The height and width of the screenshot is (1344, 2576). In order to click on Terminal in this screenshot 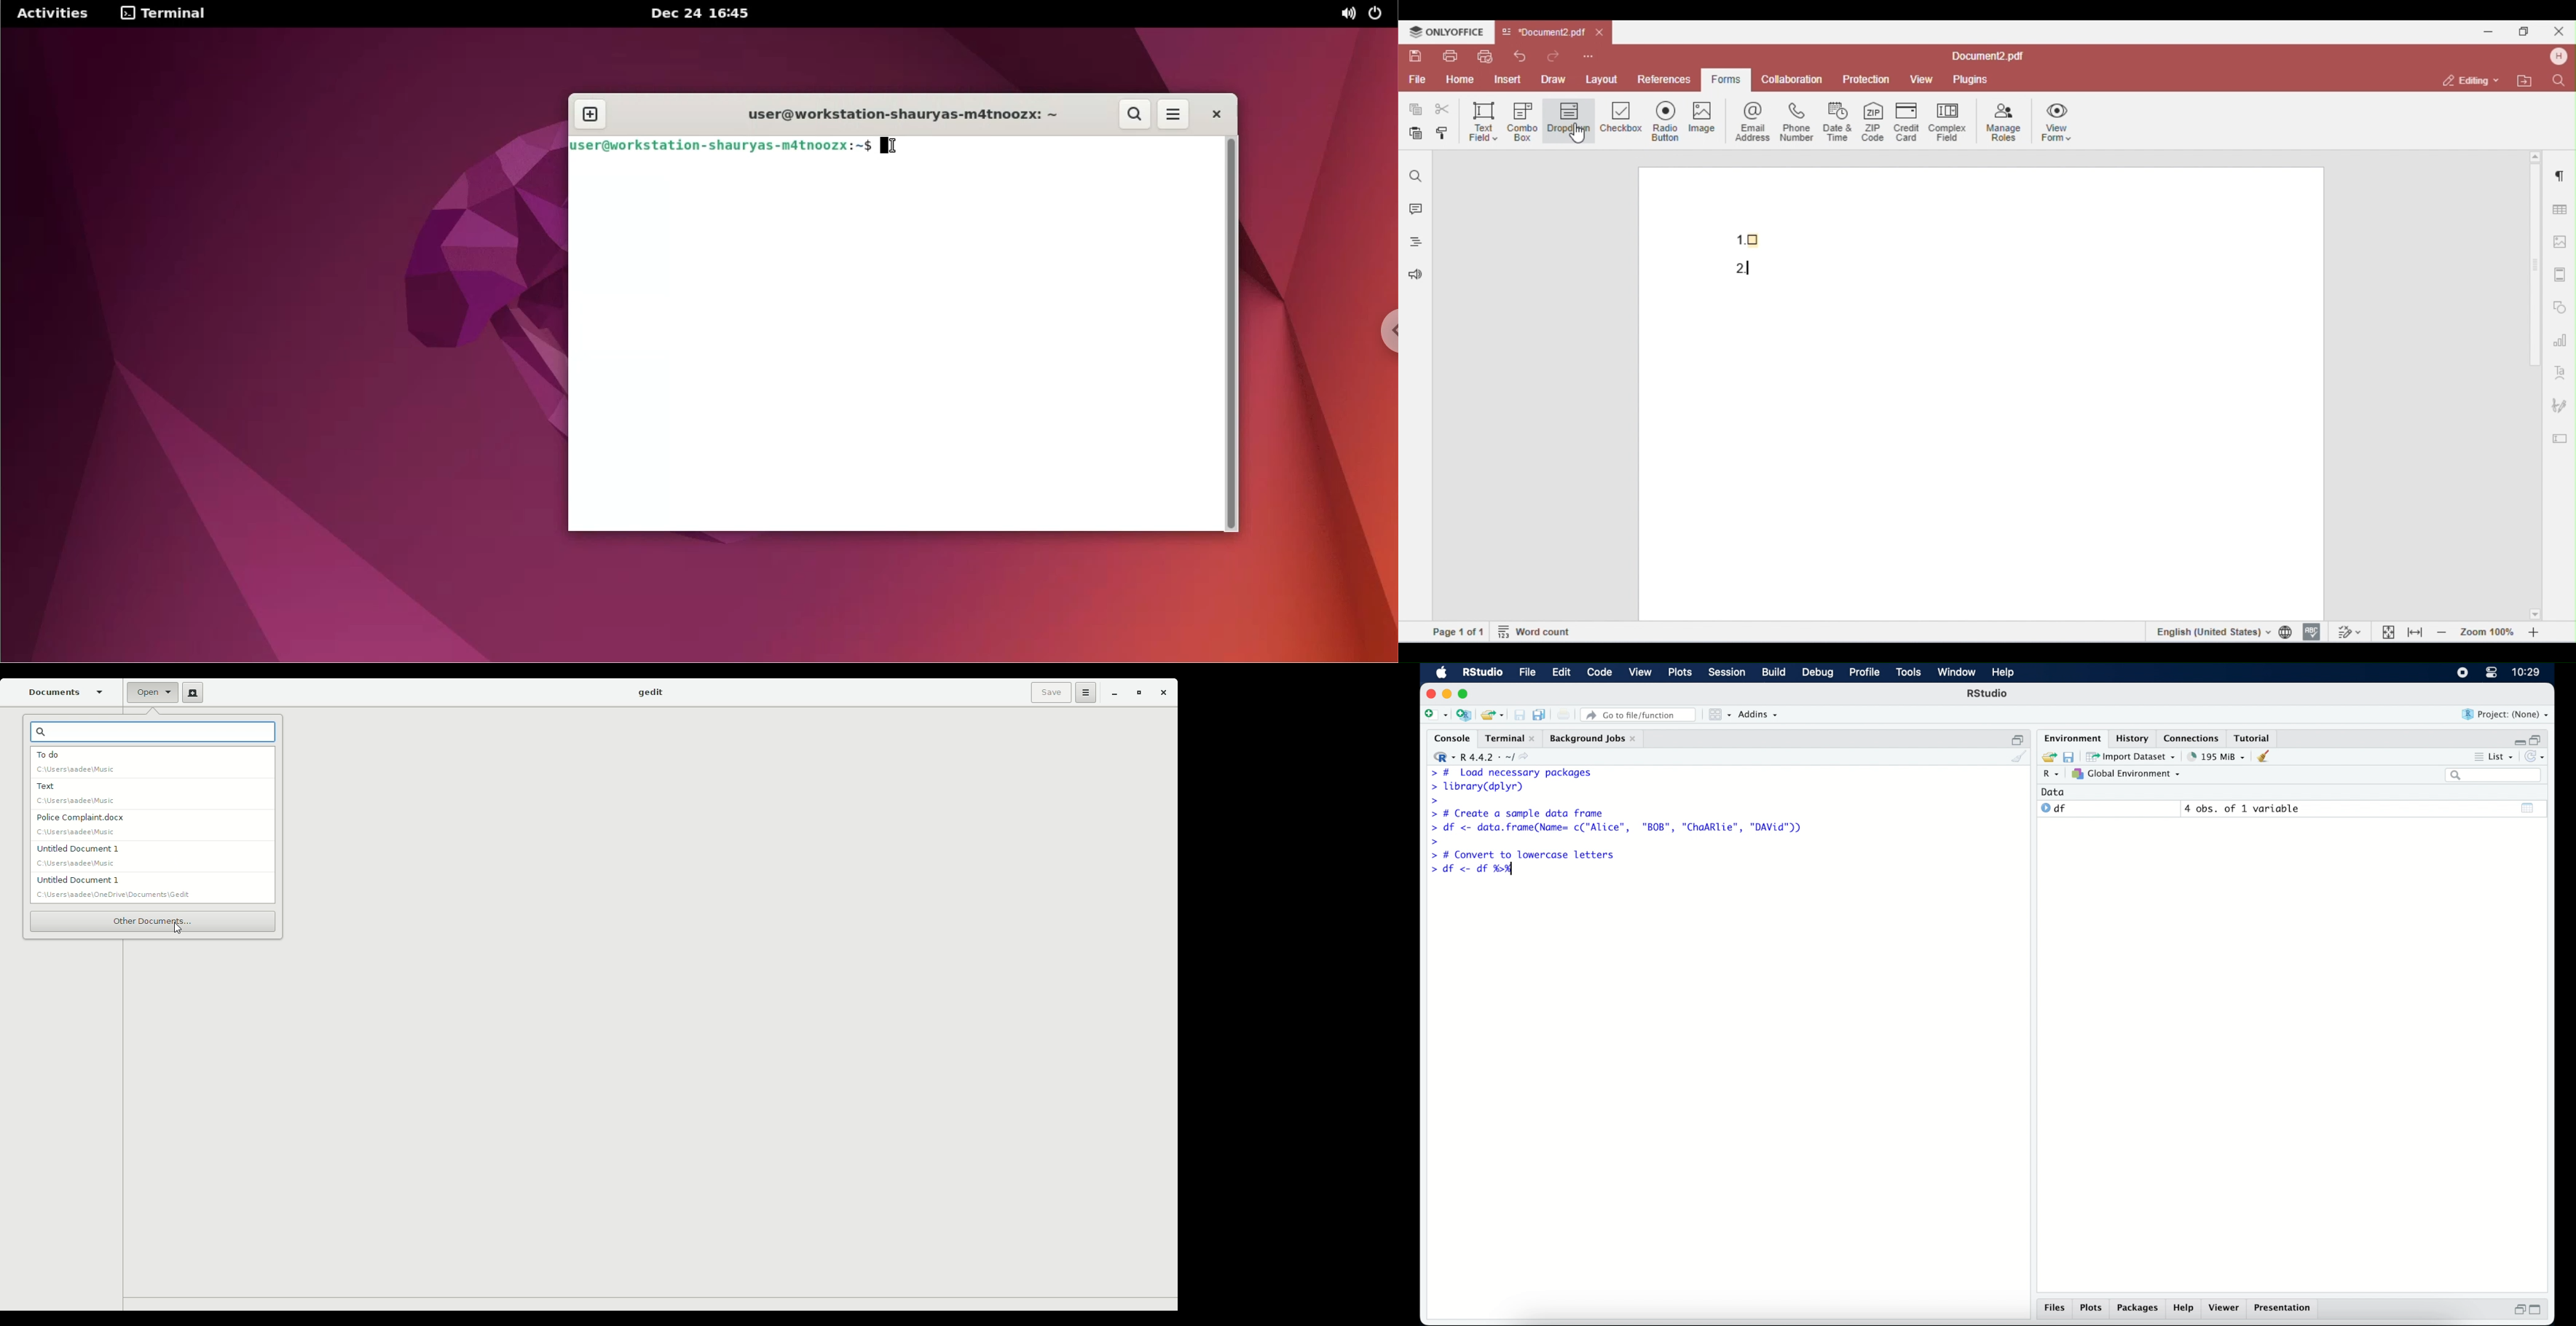, I will do `click(1506, 738)`.